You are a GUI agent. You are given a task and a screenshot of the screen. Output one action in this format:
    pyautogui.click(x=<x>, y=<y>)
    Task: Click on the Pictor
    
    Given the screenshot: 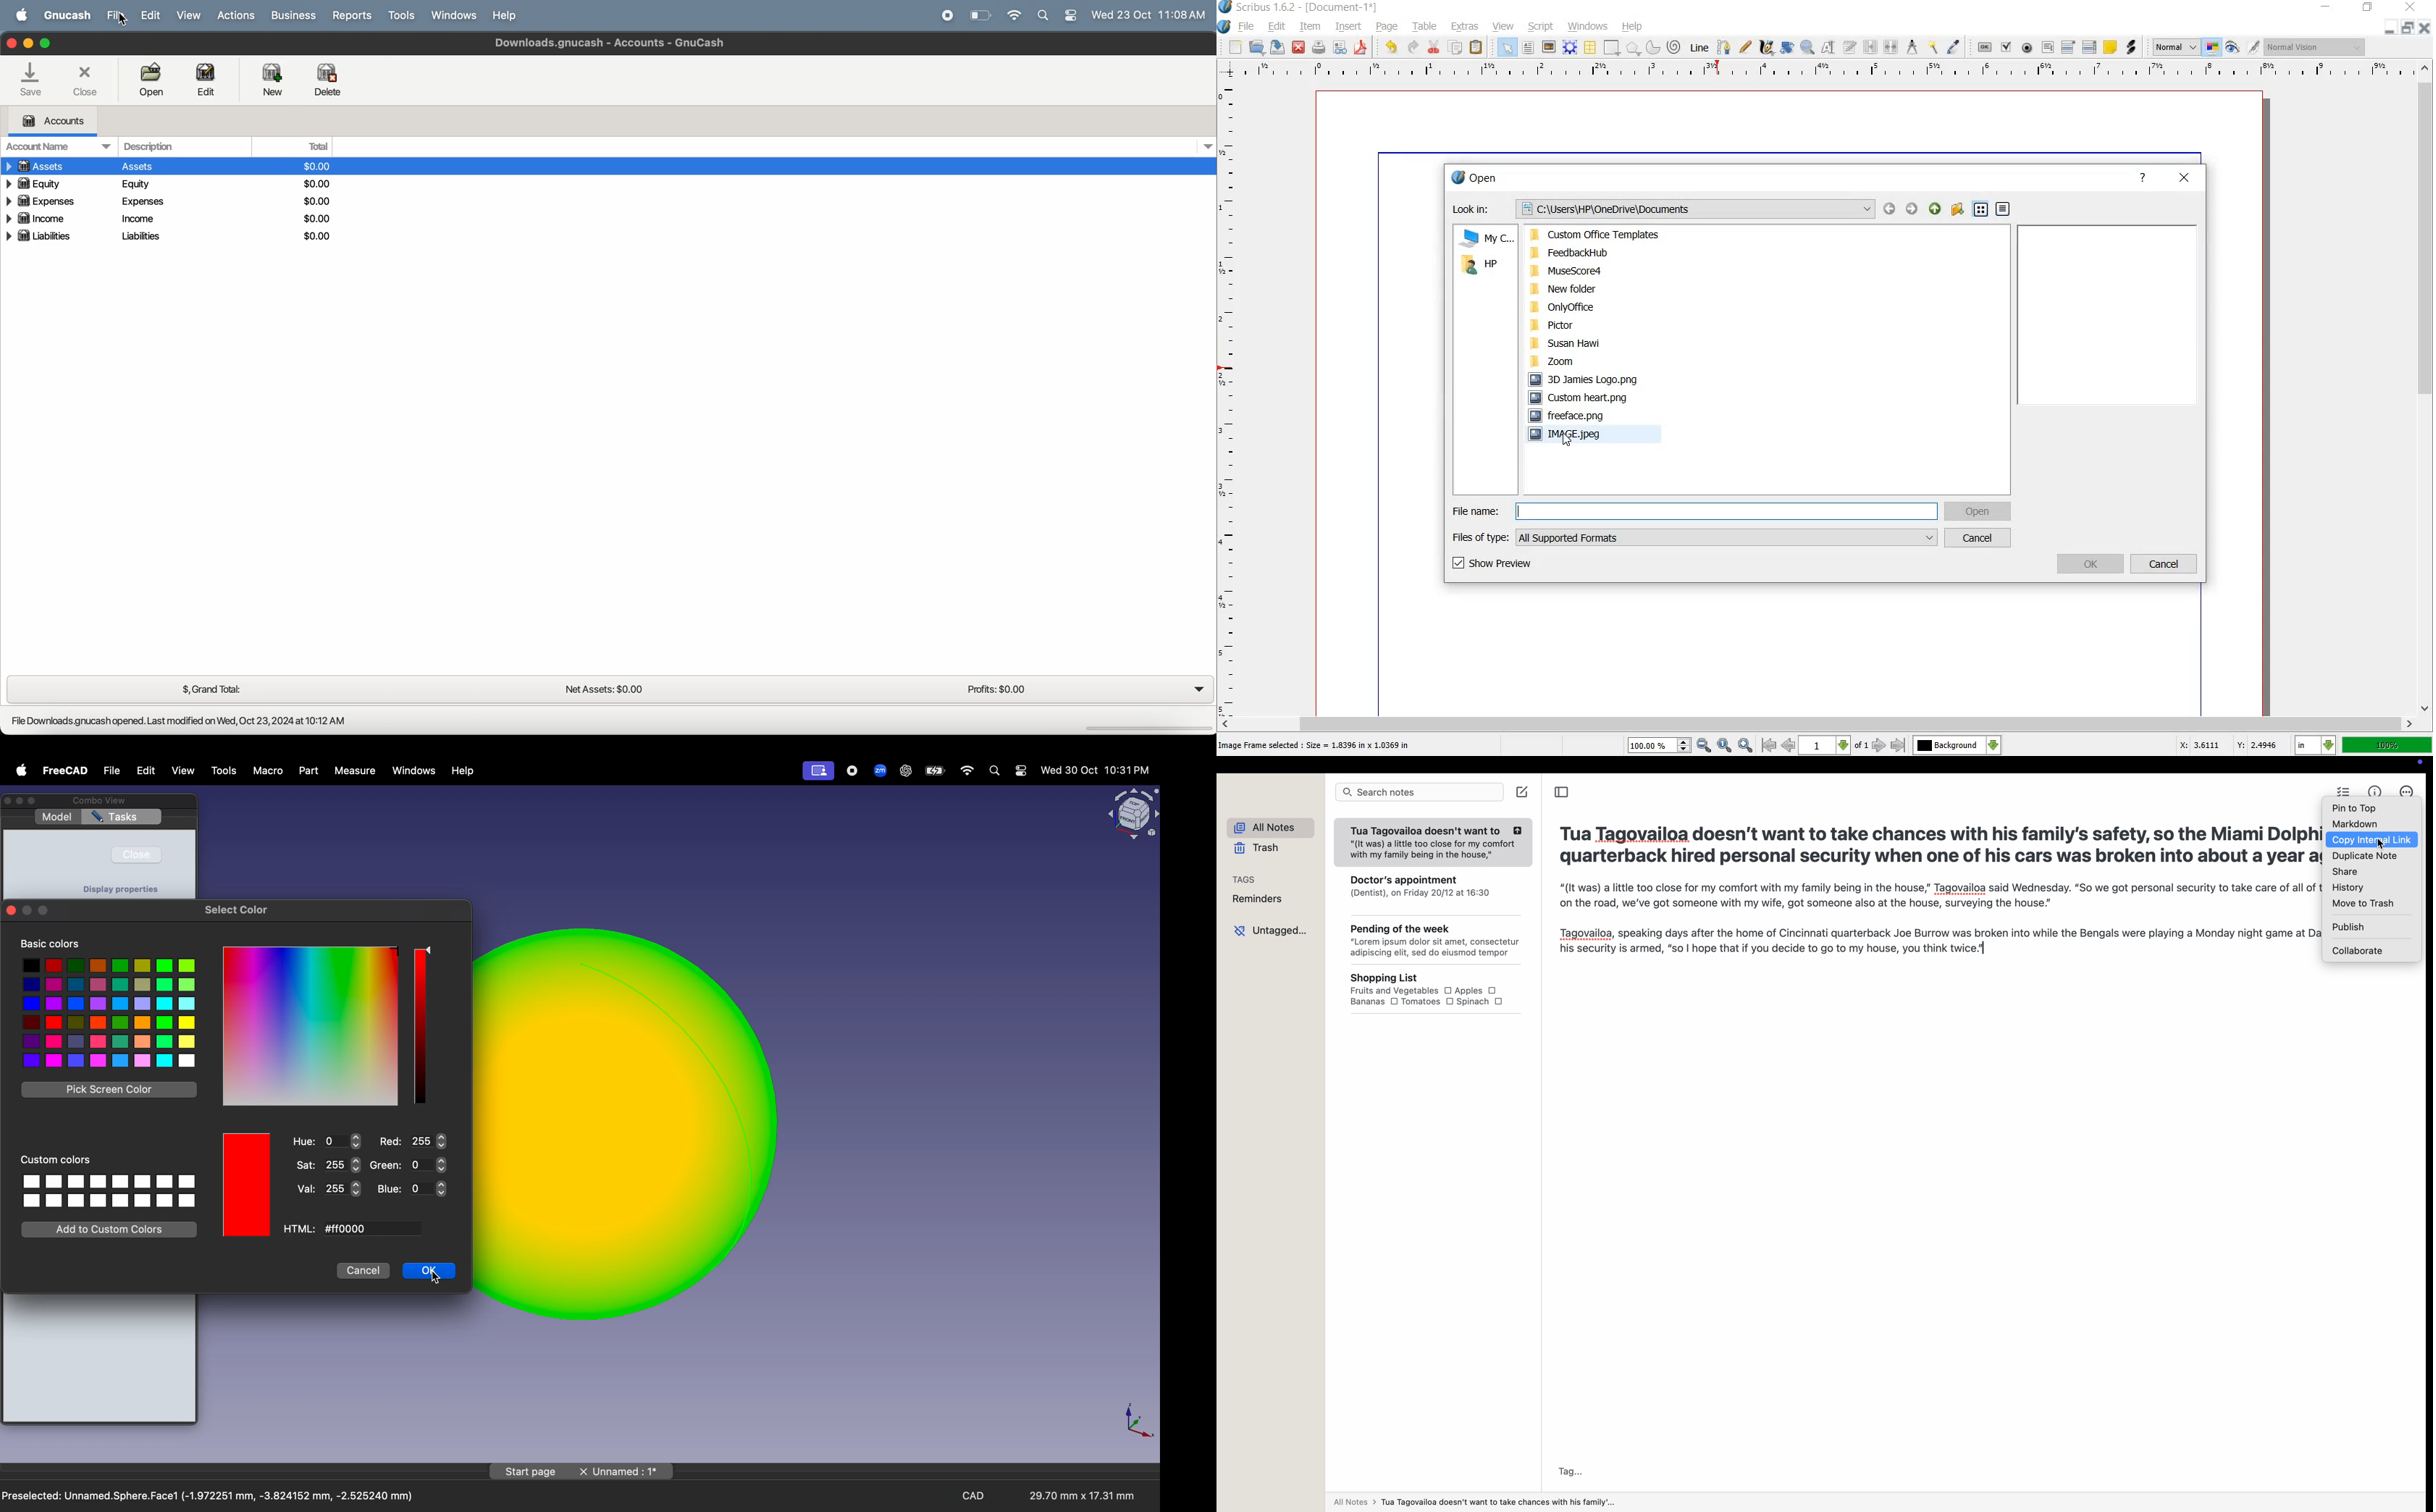 What is the action you would take?
    pyautogui.click(x=1556, y=325)
    